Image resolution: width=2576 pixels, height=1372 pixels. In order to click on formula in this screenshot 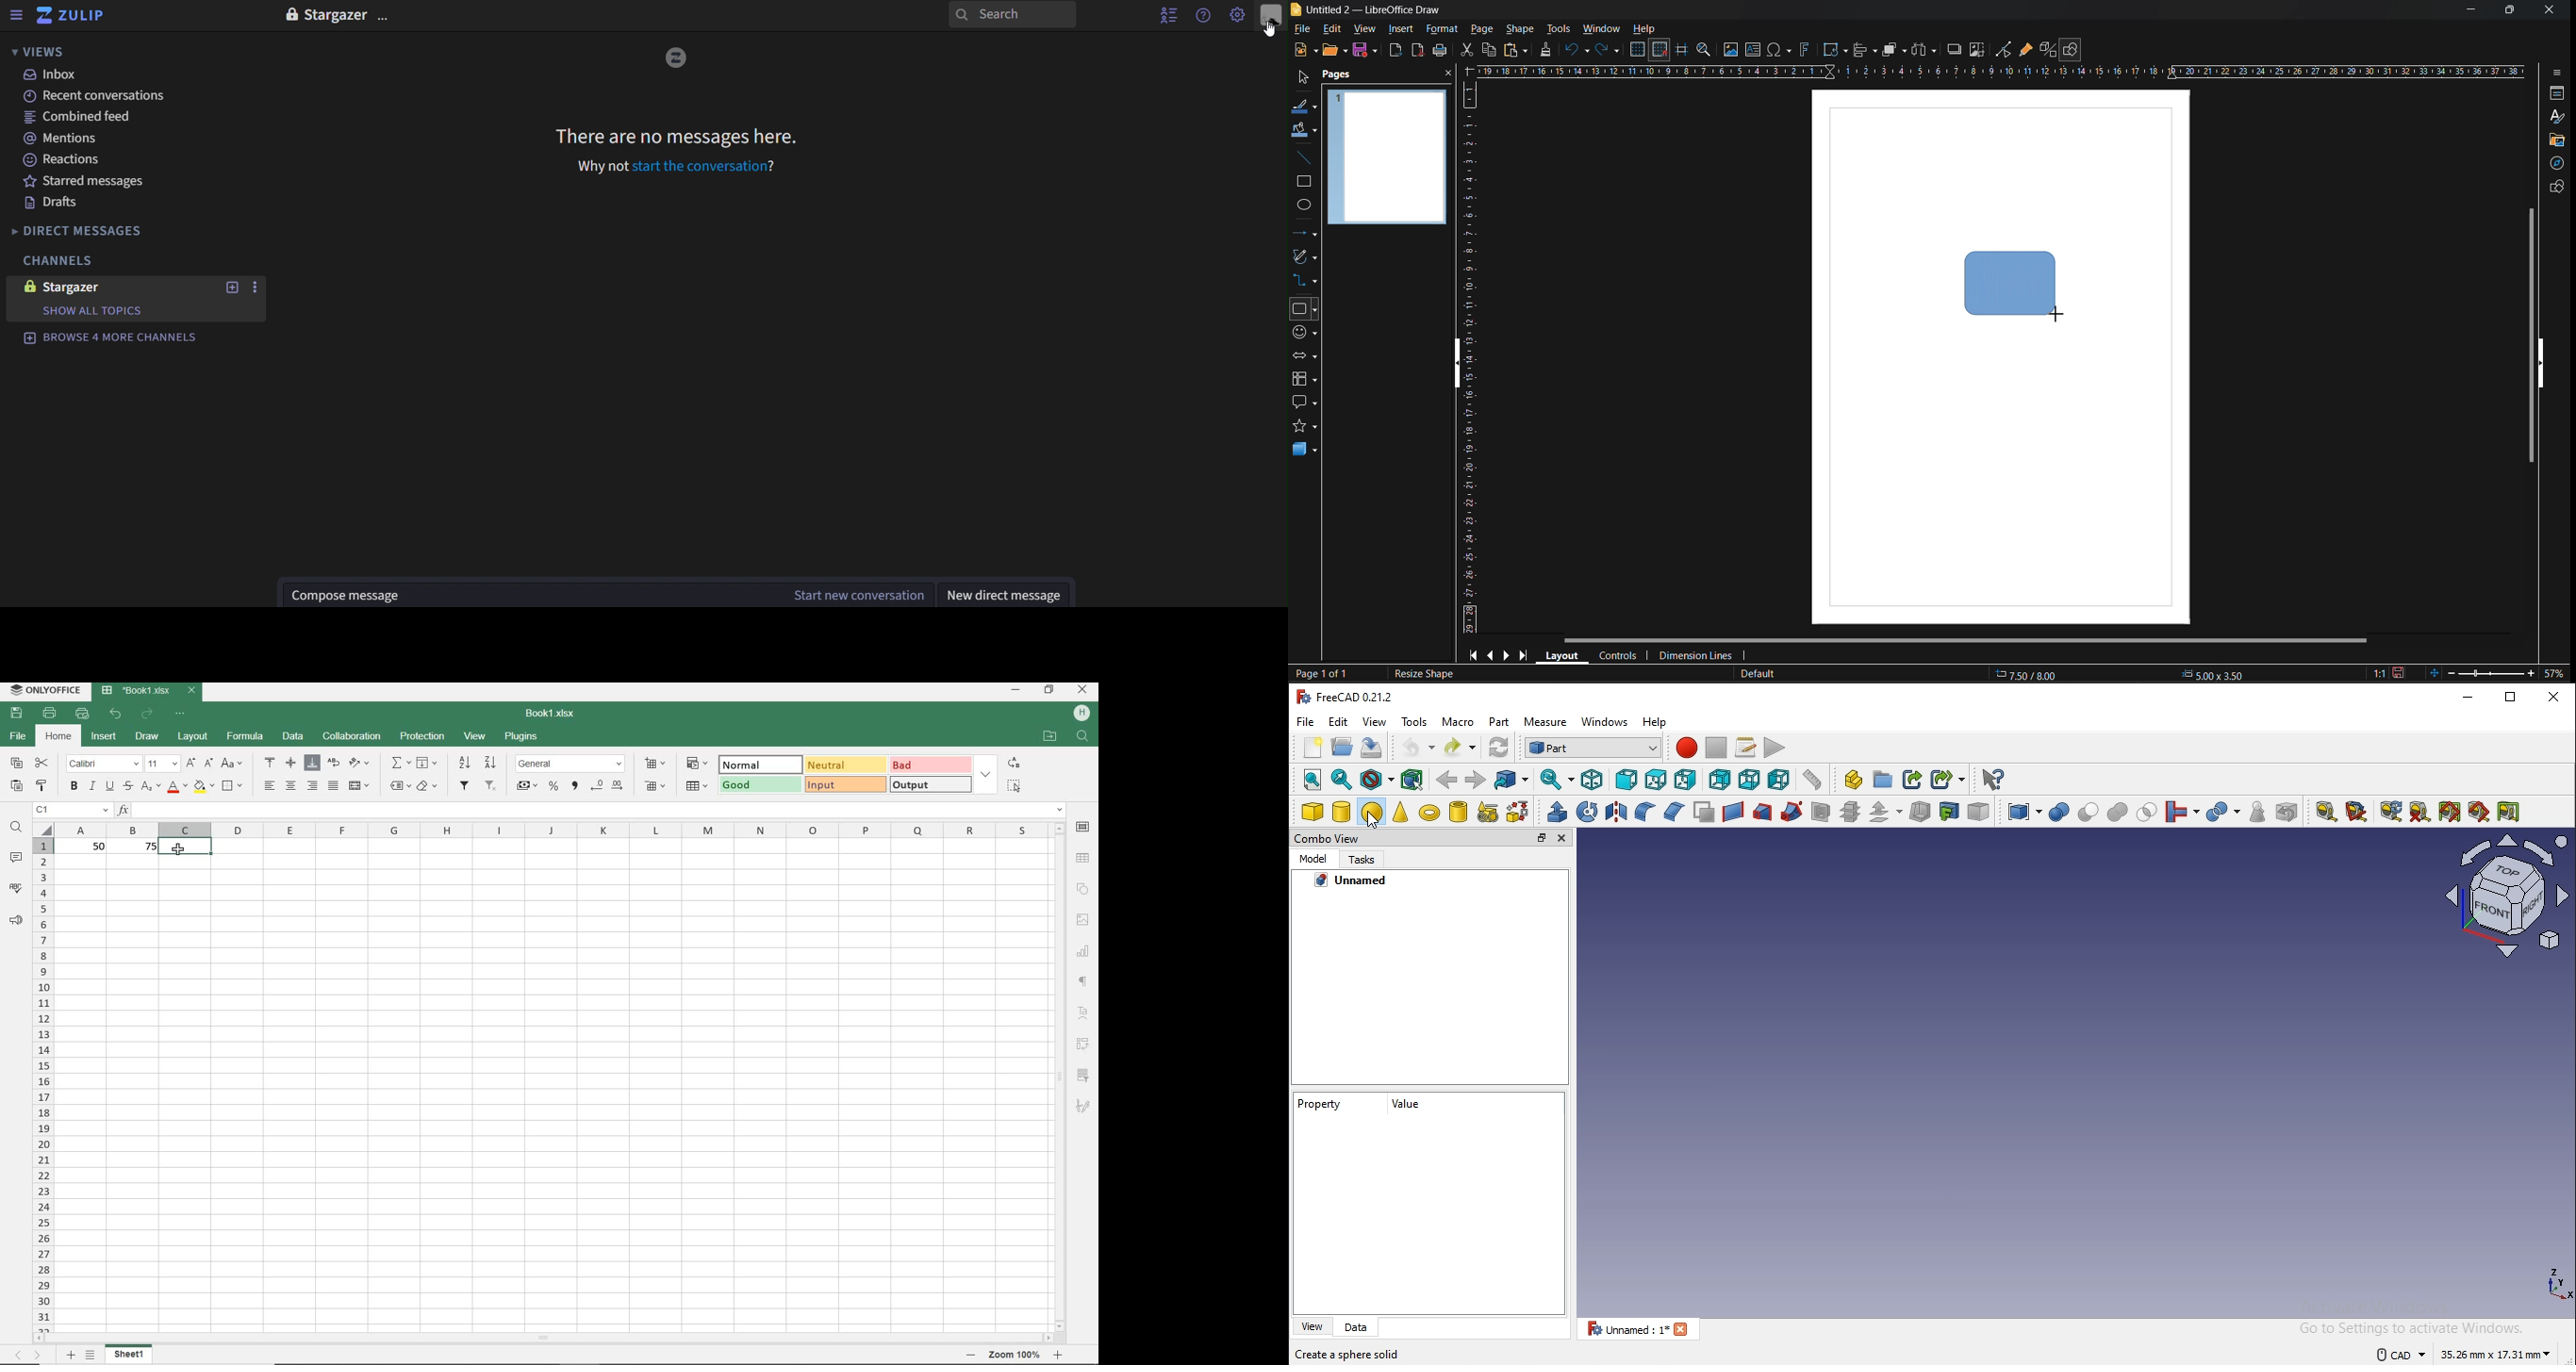, I will do `click(245, 736)`.